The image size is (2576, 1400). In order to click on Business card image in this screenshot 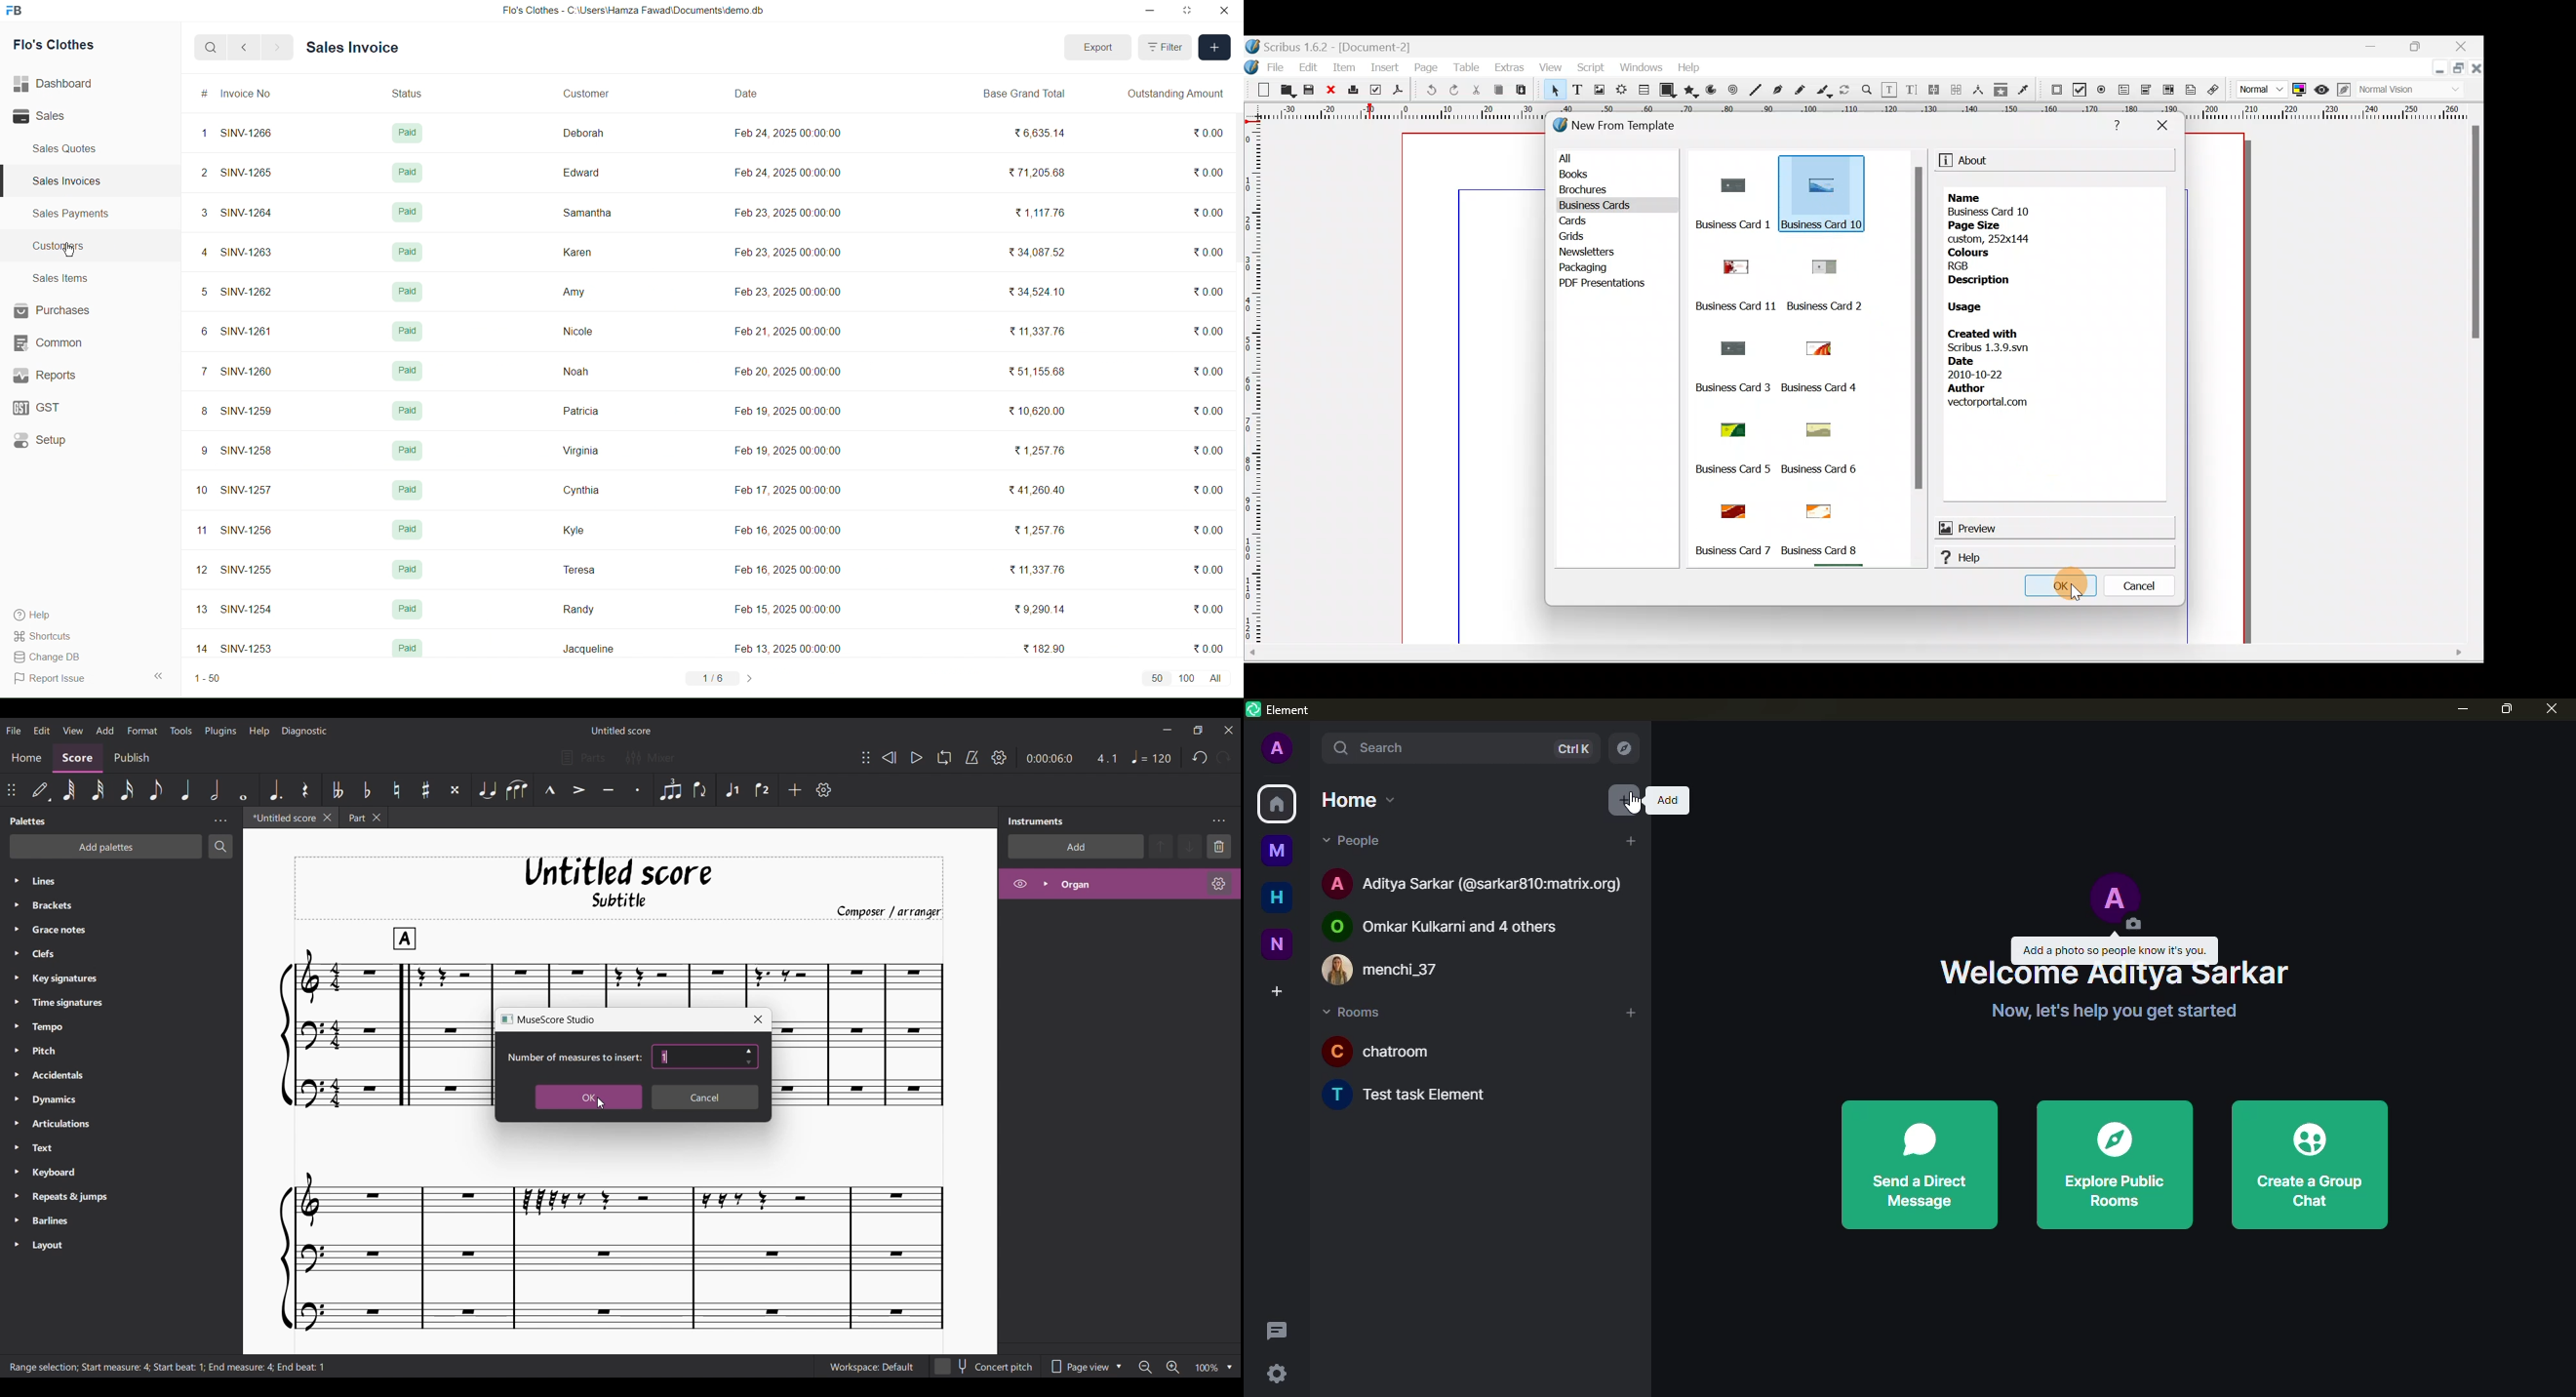, I will do `click(1728, 185)`.